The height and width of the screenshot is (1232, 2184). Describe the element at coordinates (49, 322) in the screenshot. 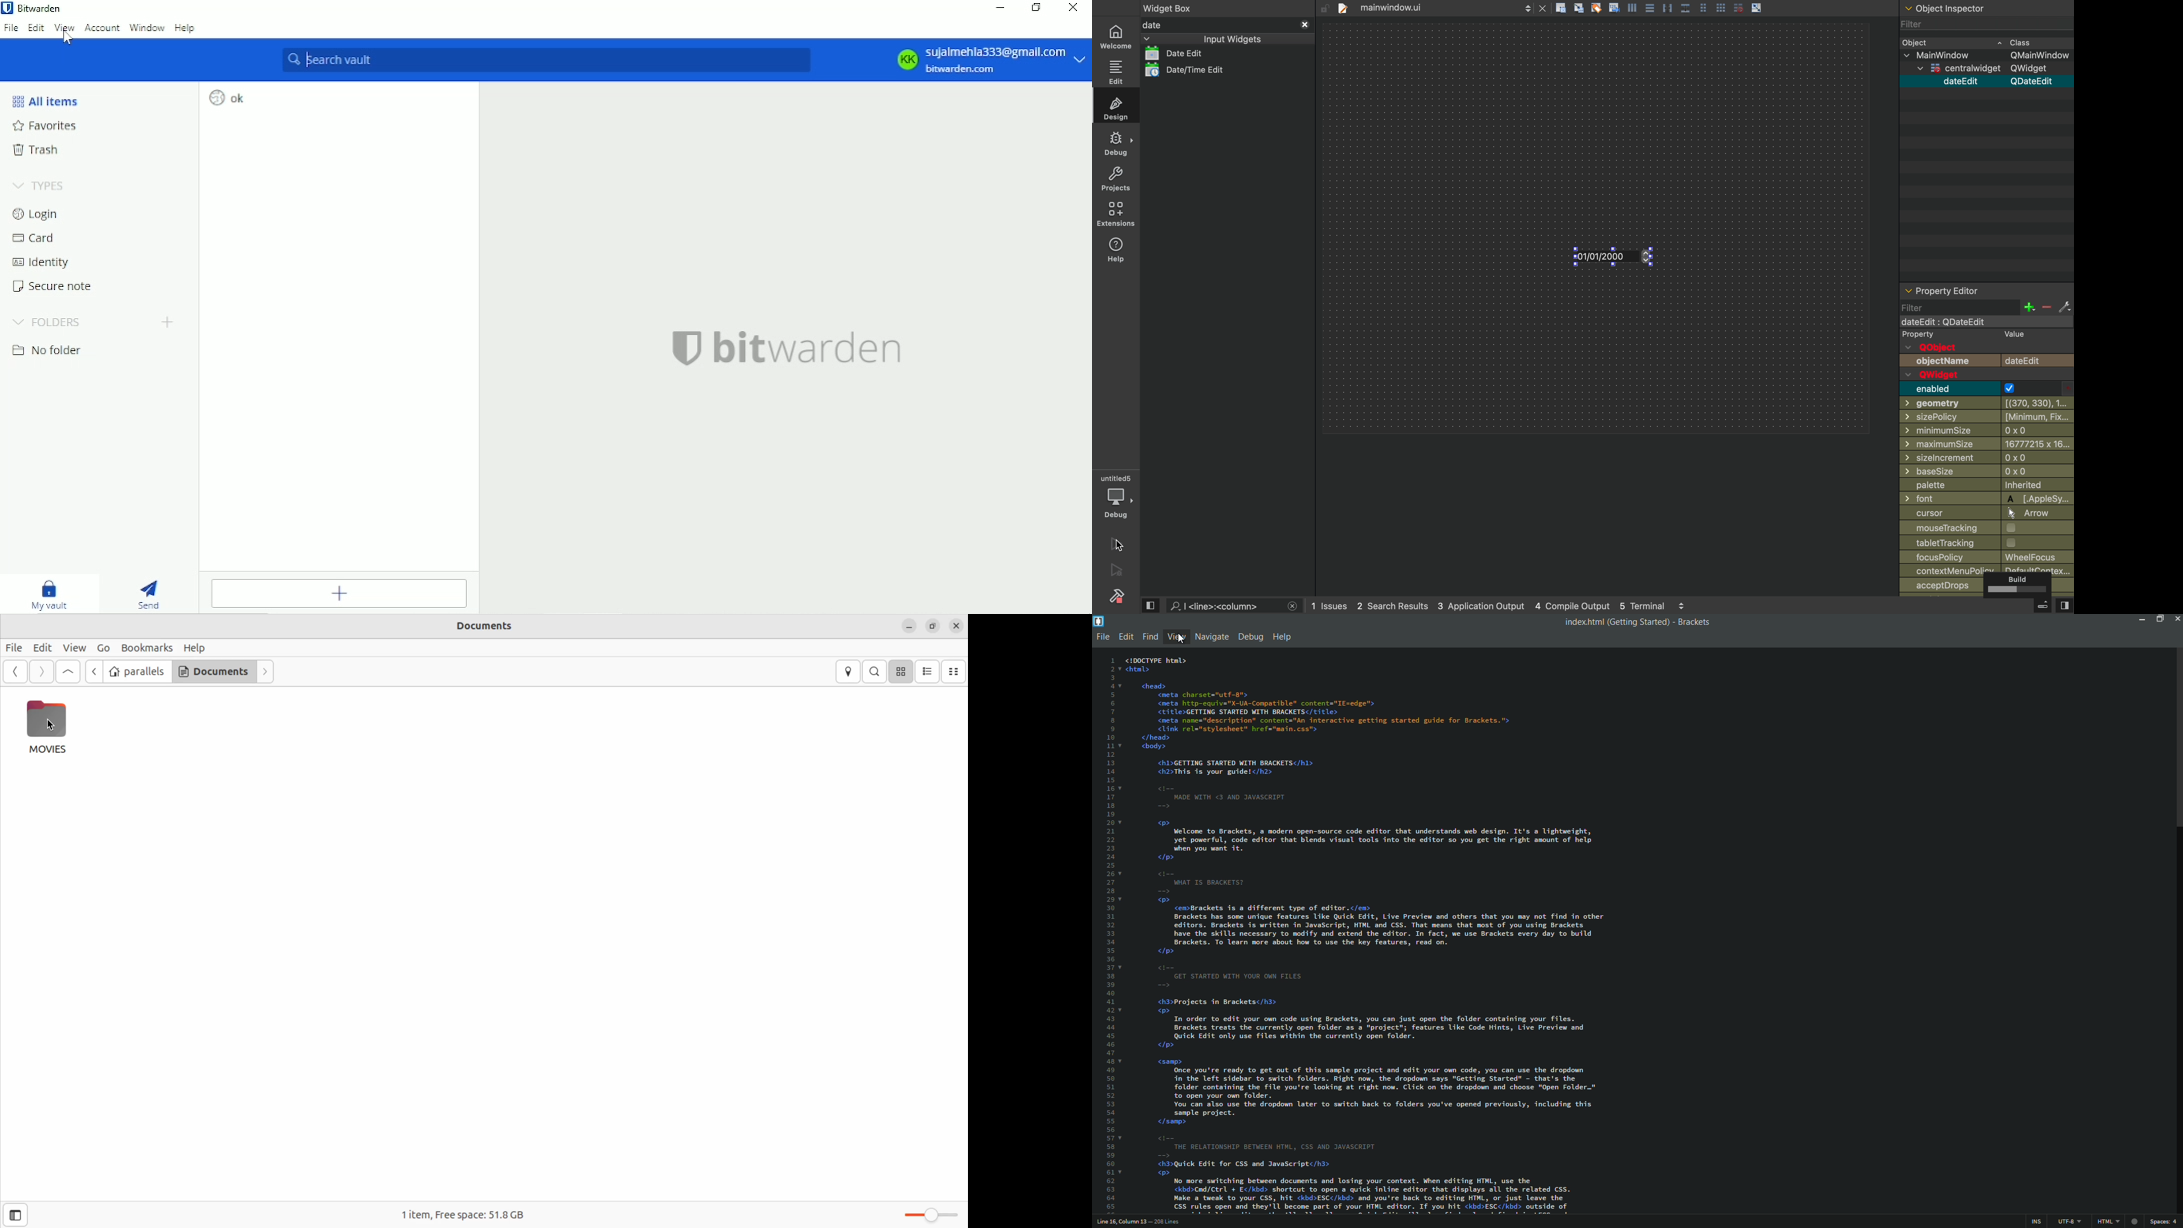

I see `Folders` at that location.